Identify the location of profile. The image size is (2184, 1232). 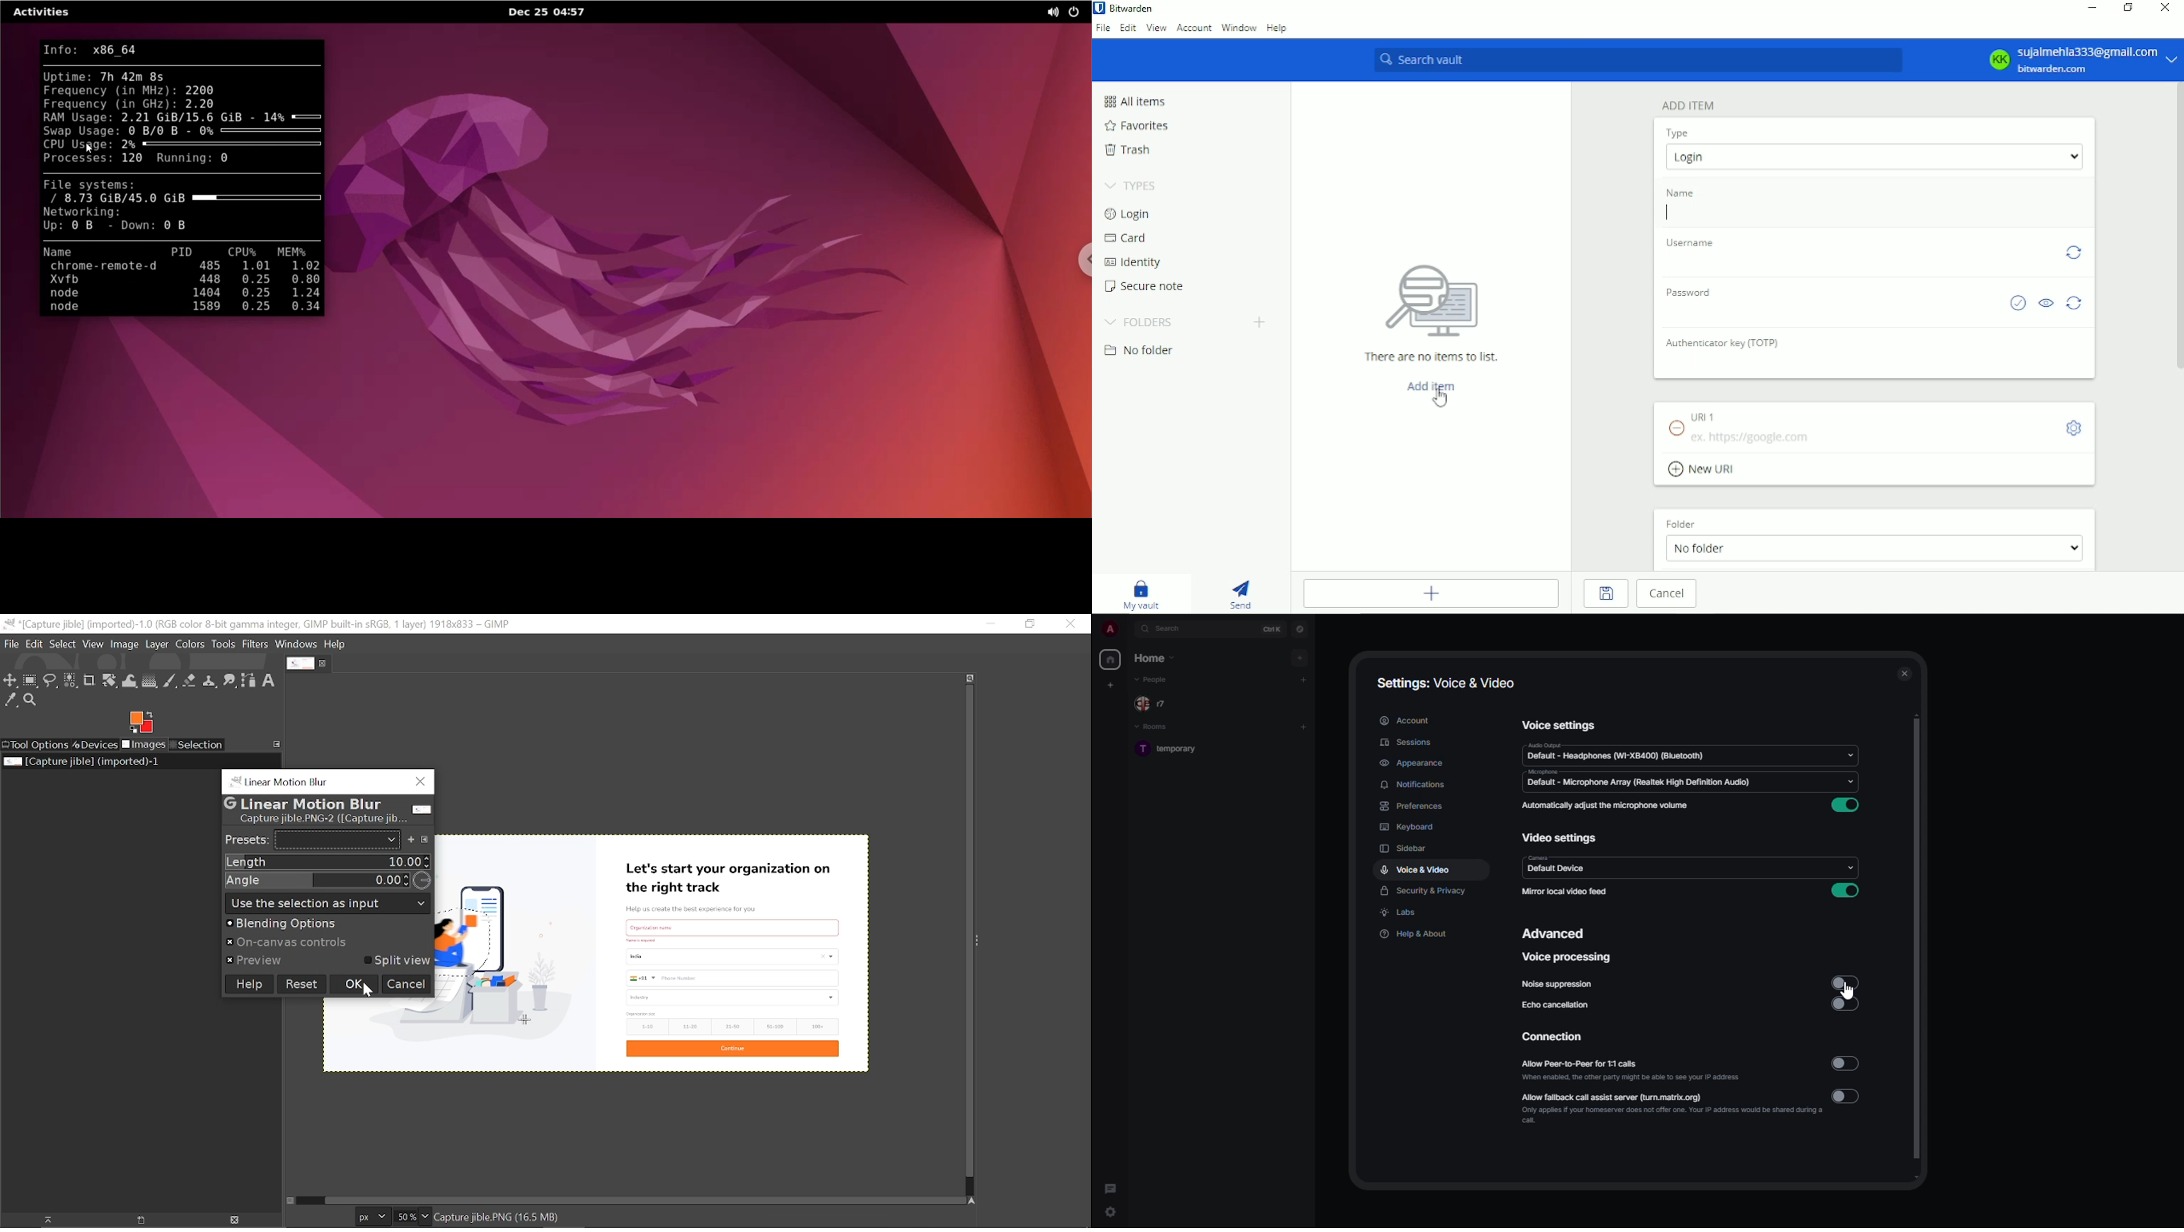
(1111, 628).